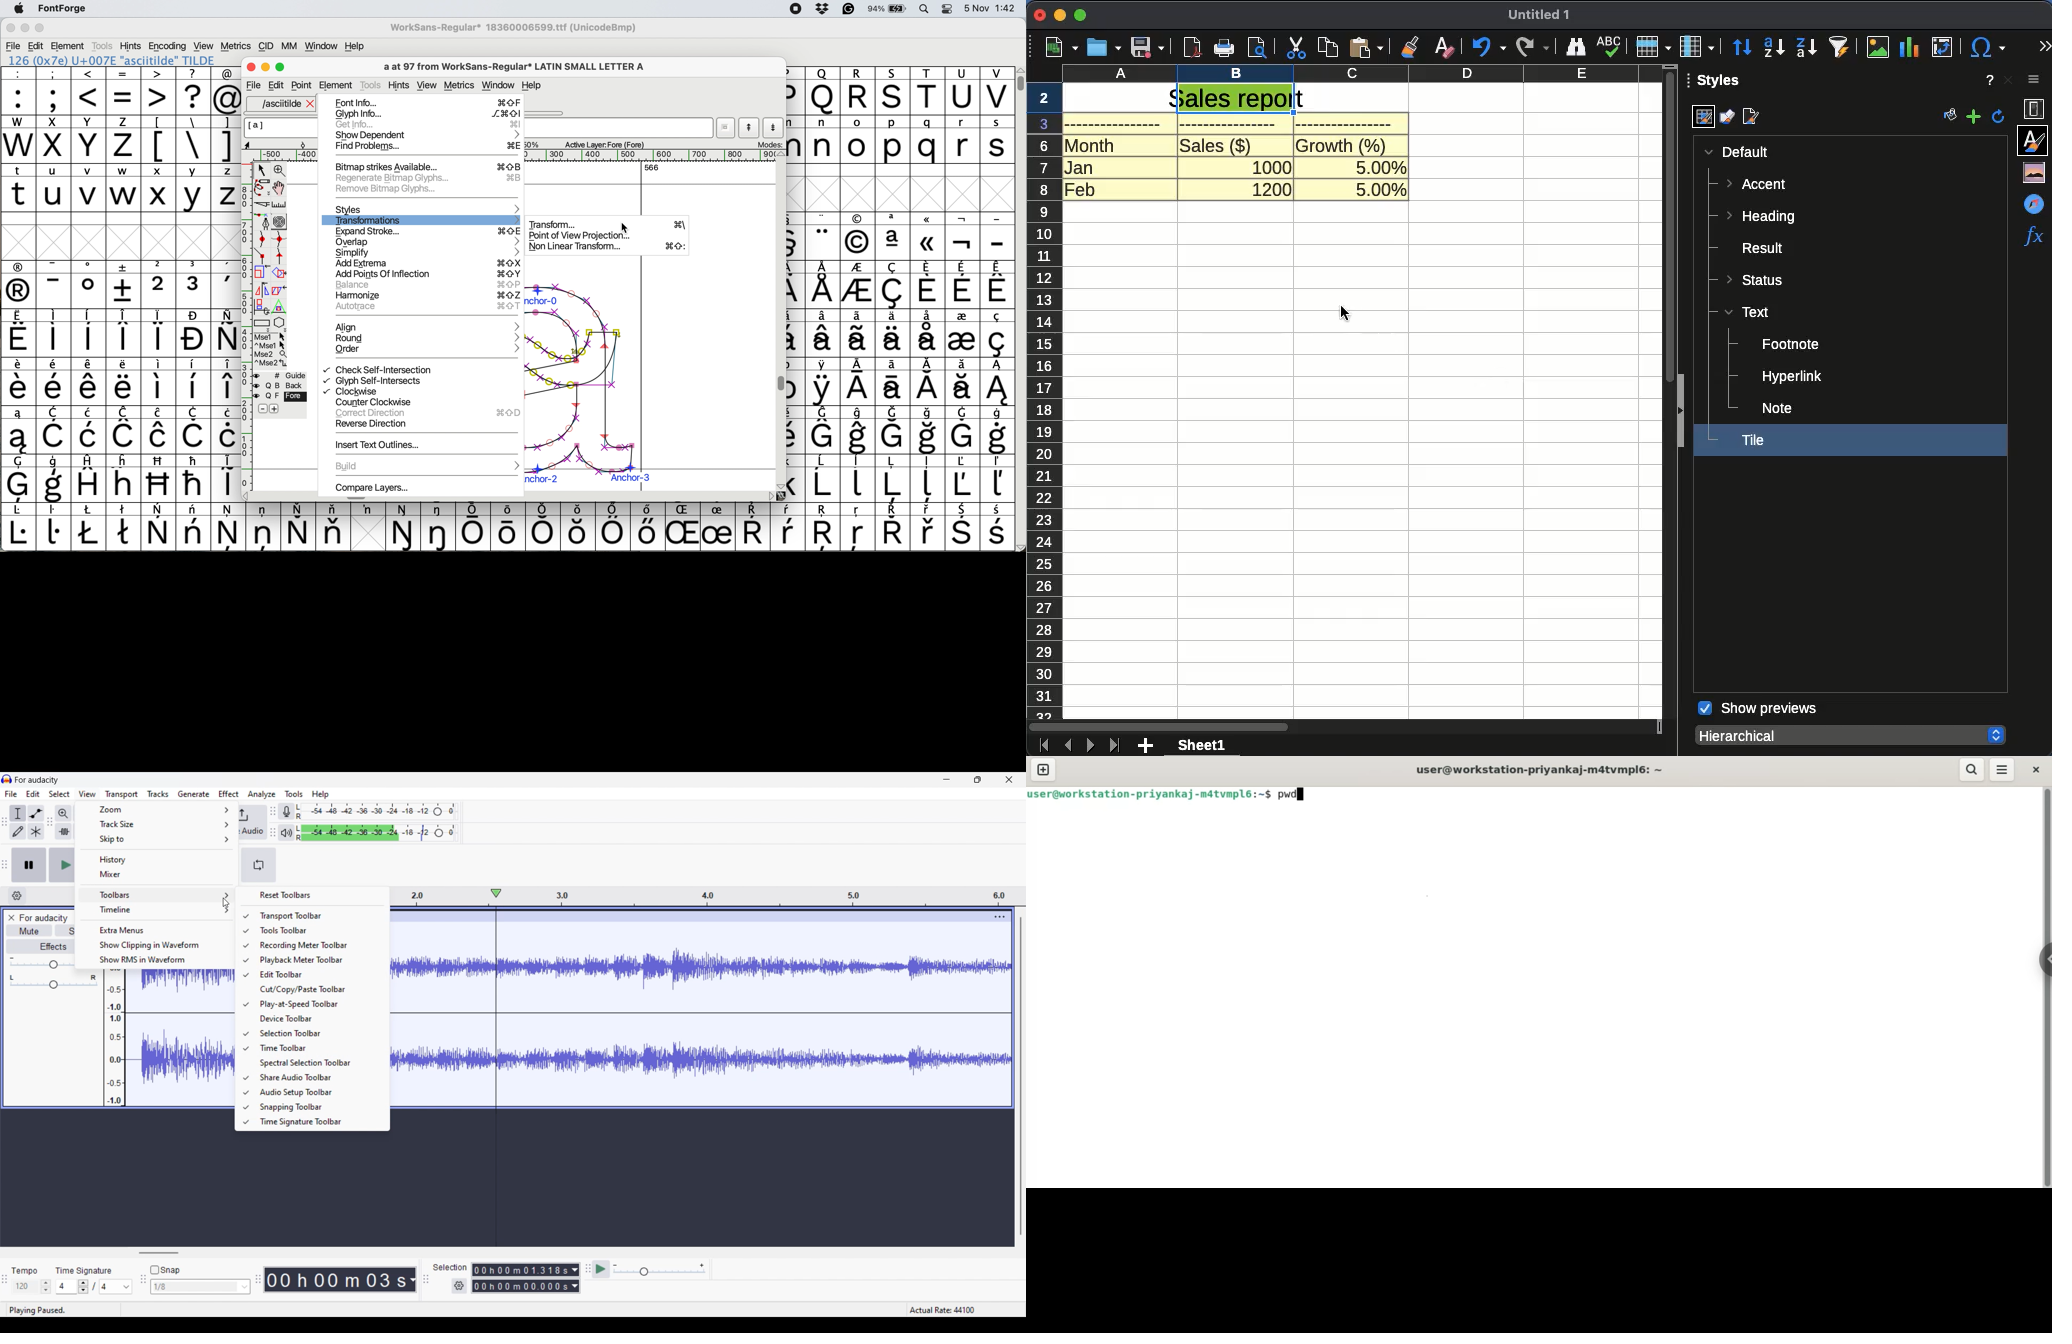 The height and width of the screenshot is (1344, 2072). I want to click on Tools toolbar, so click(316, 930).